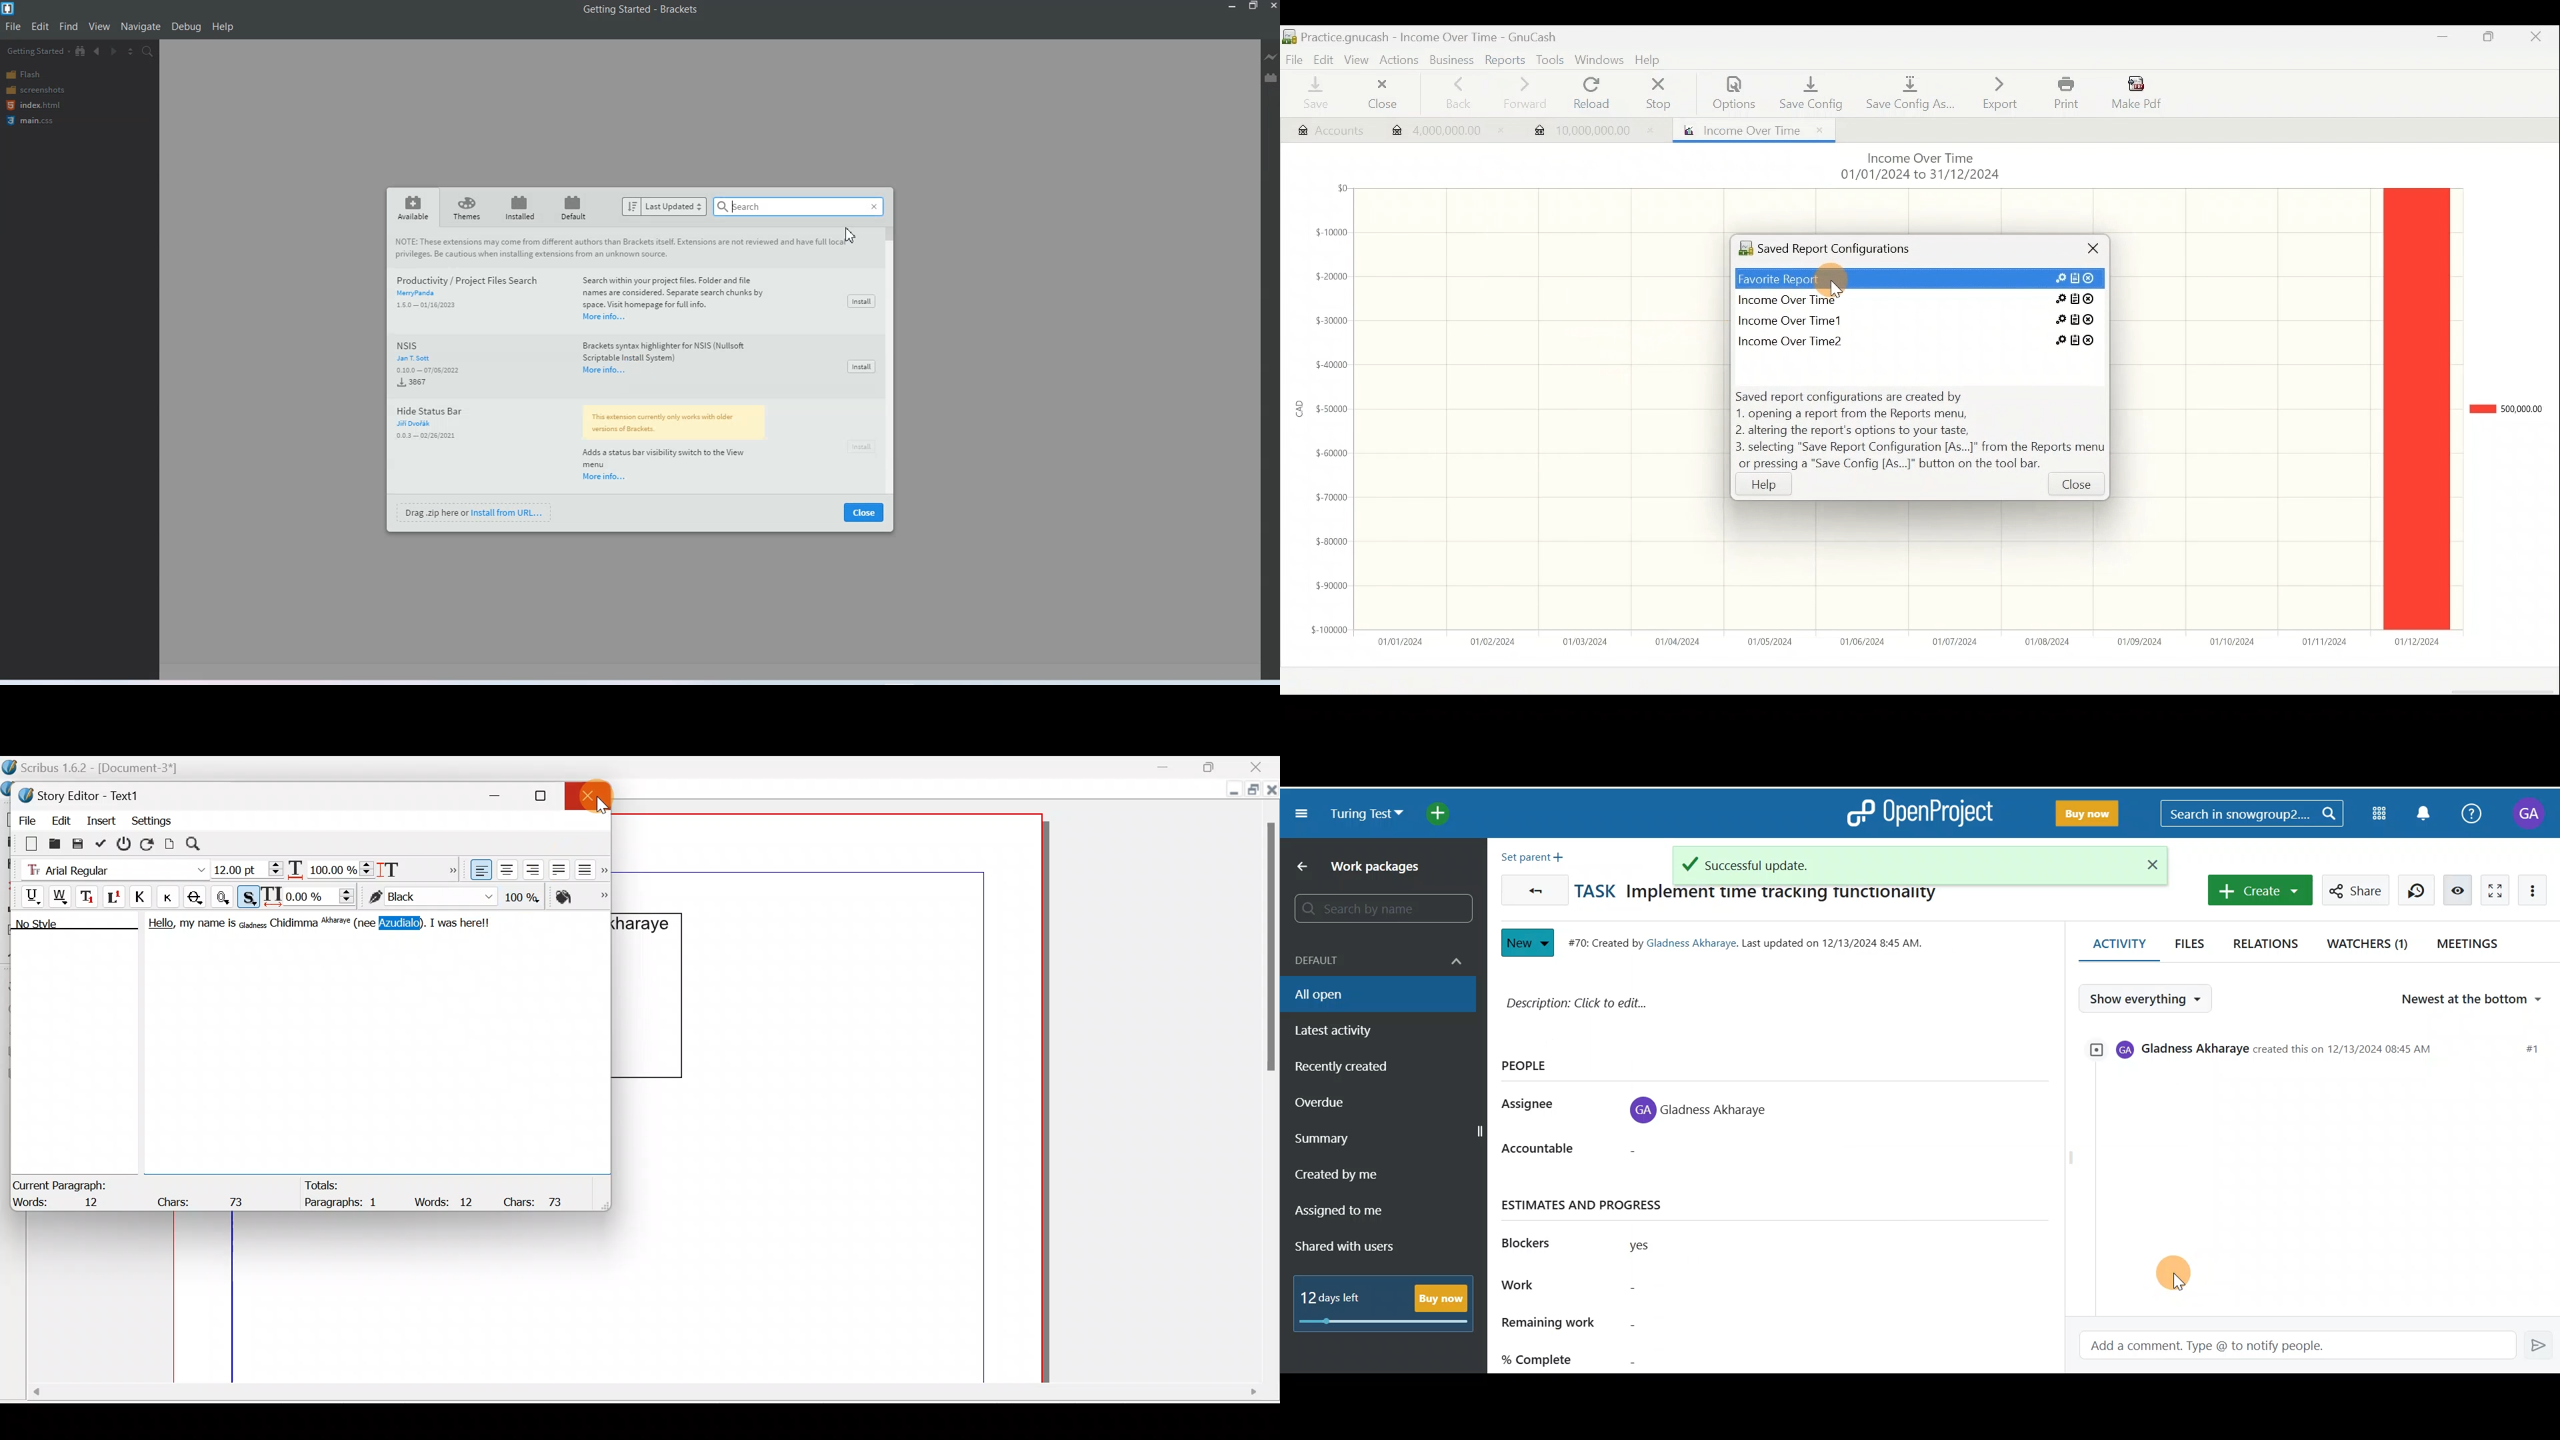 This screenshot has width=2576, height=1456. Describe the element at coordinates (1294, 58) in the screenshot. I see `File` at that location.